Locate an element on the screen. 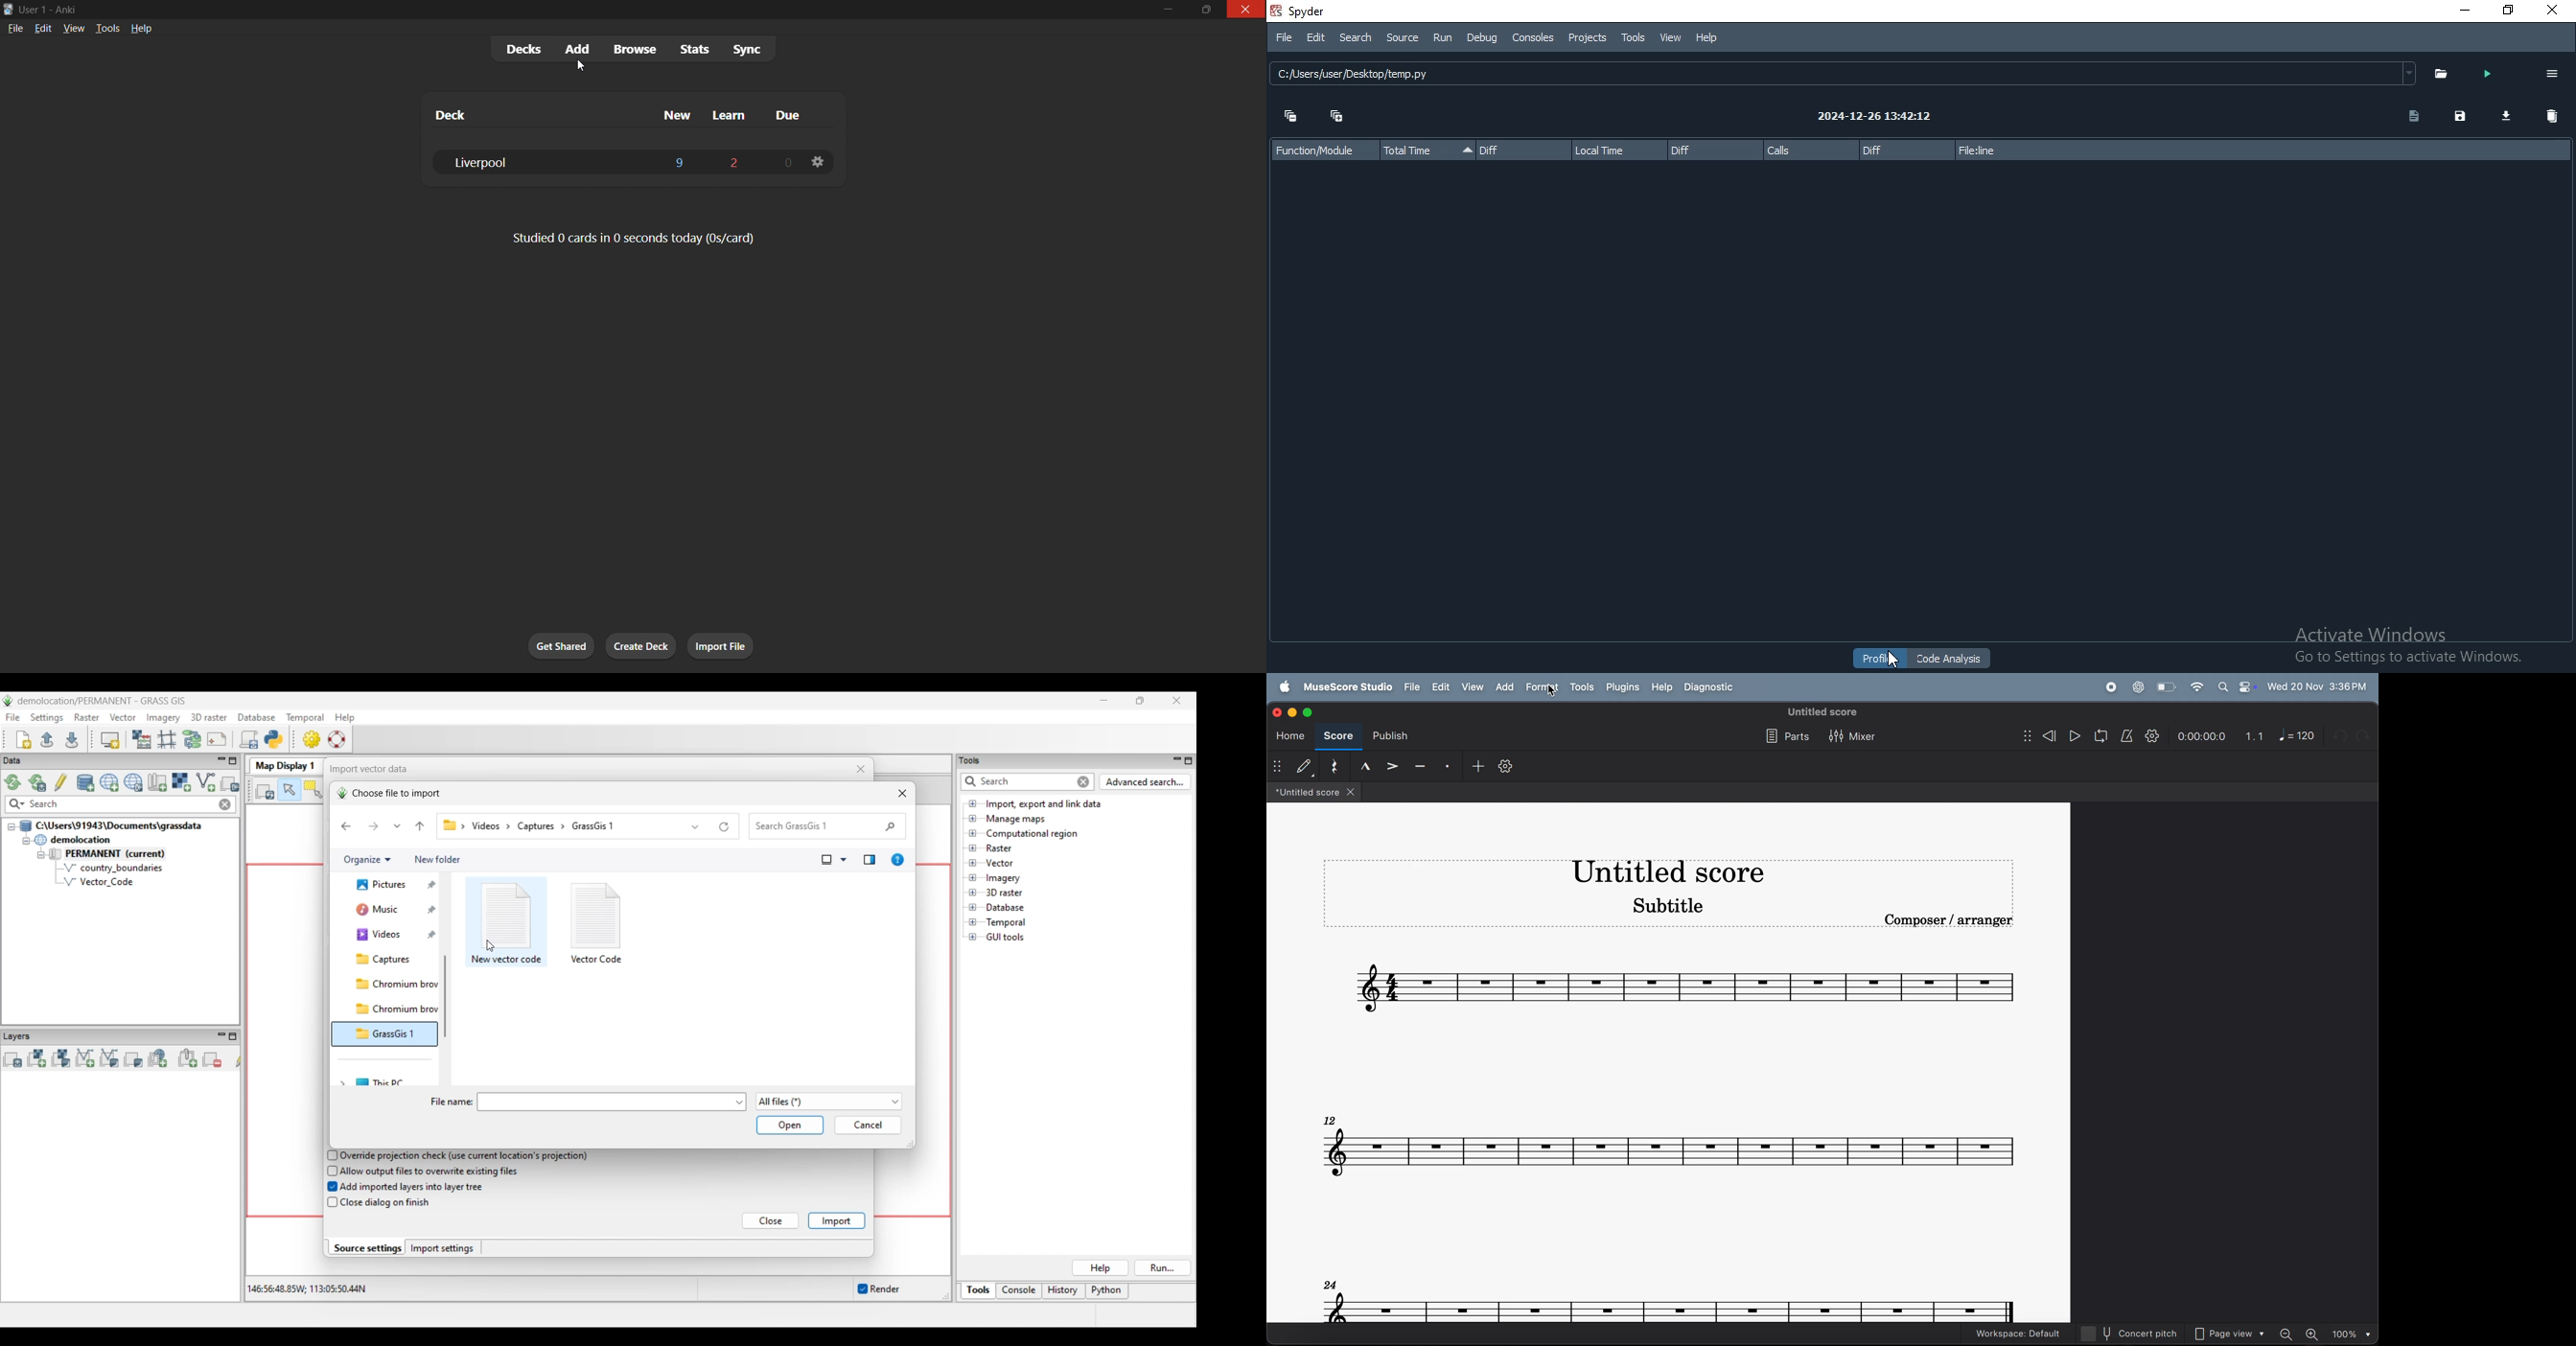  import file is located at coordinates (724, 645).